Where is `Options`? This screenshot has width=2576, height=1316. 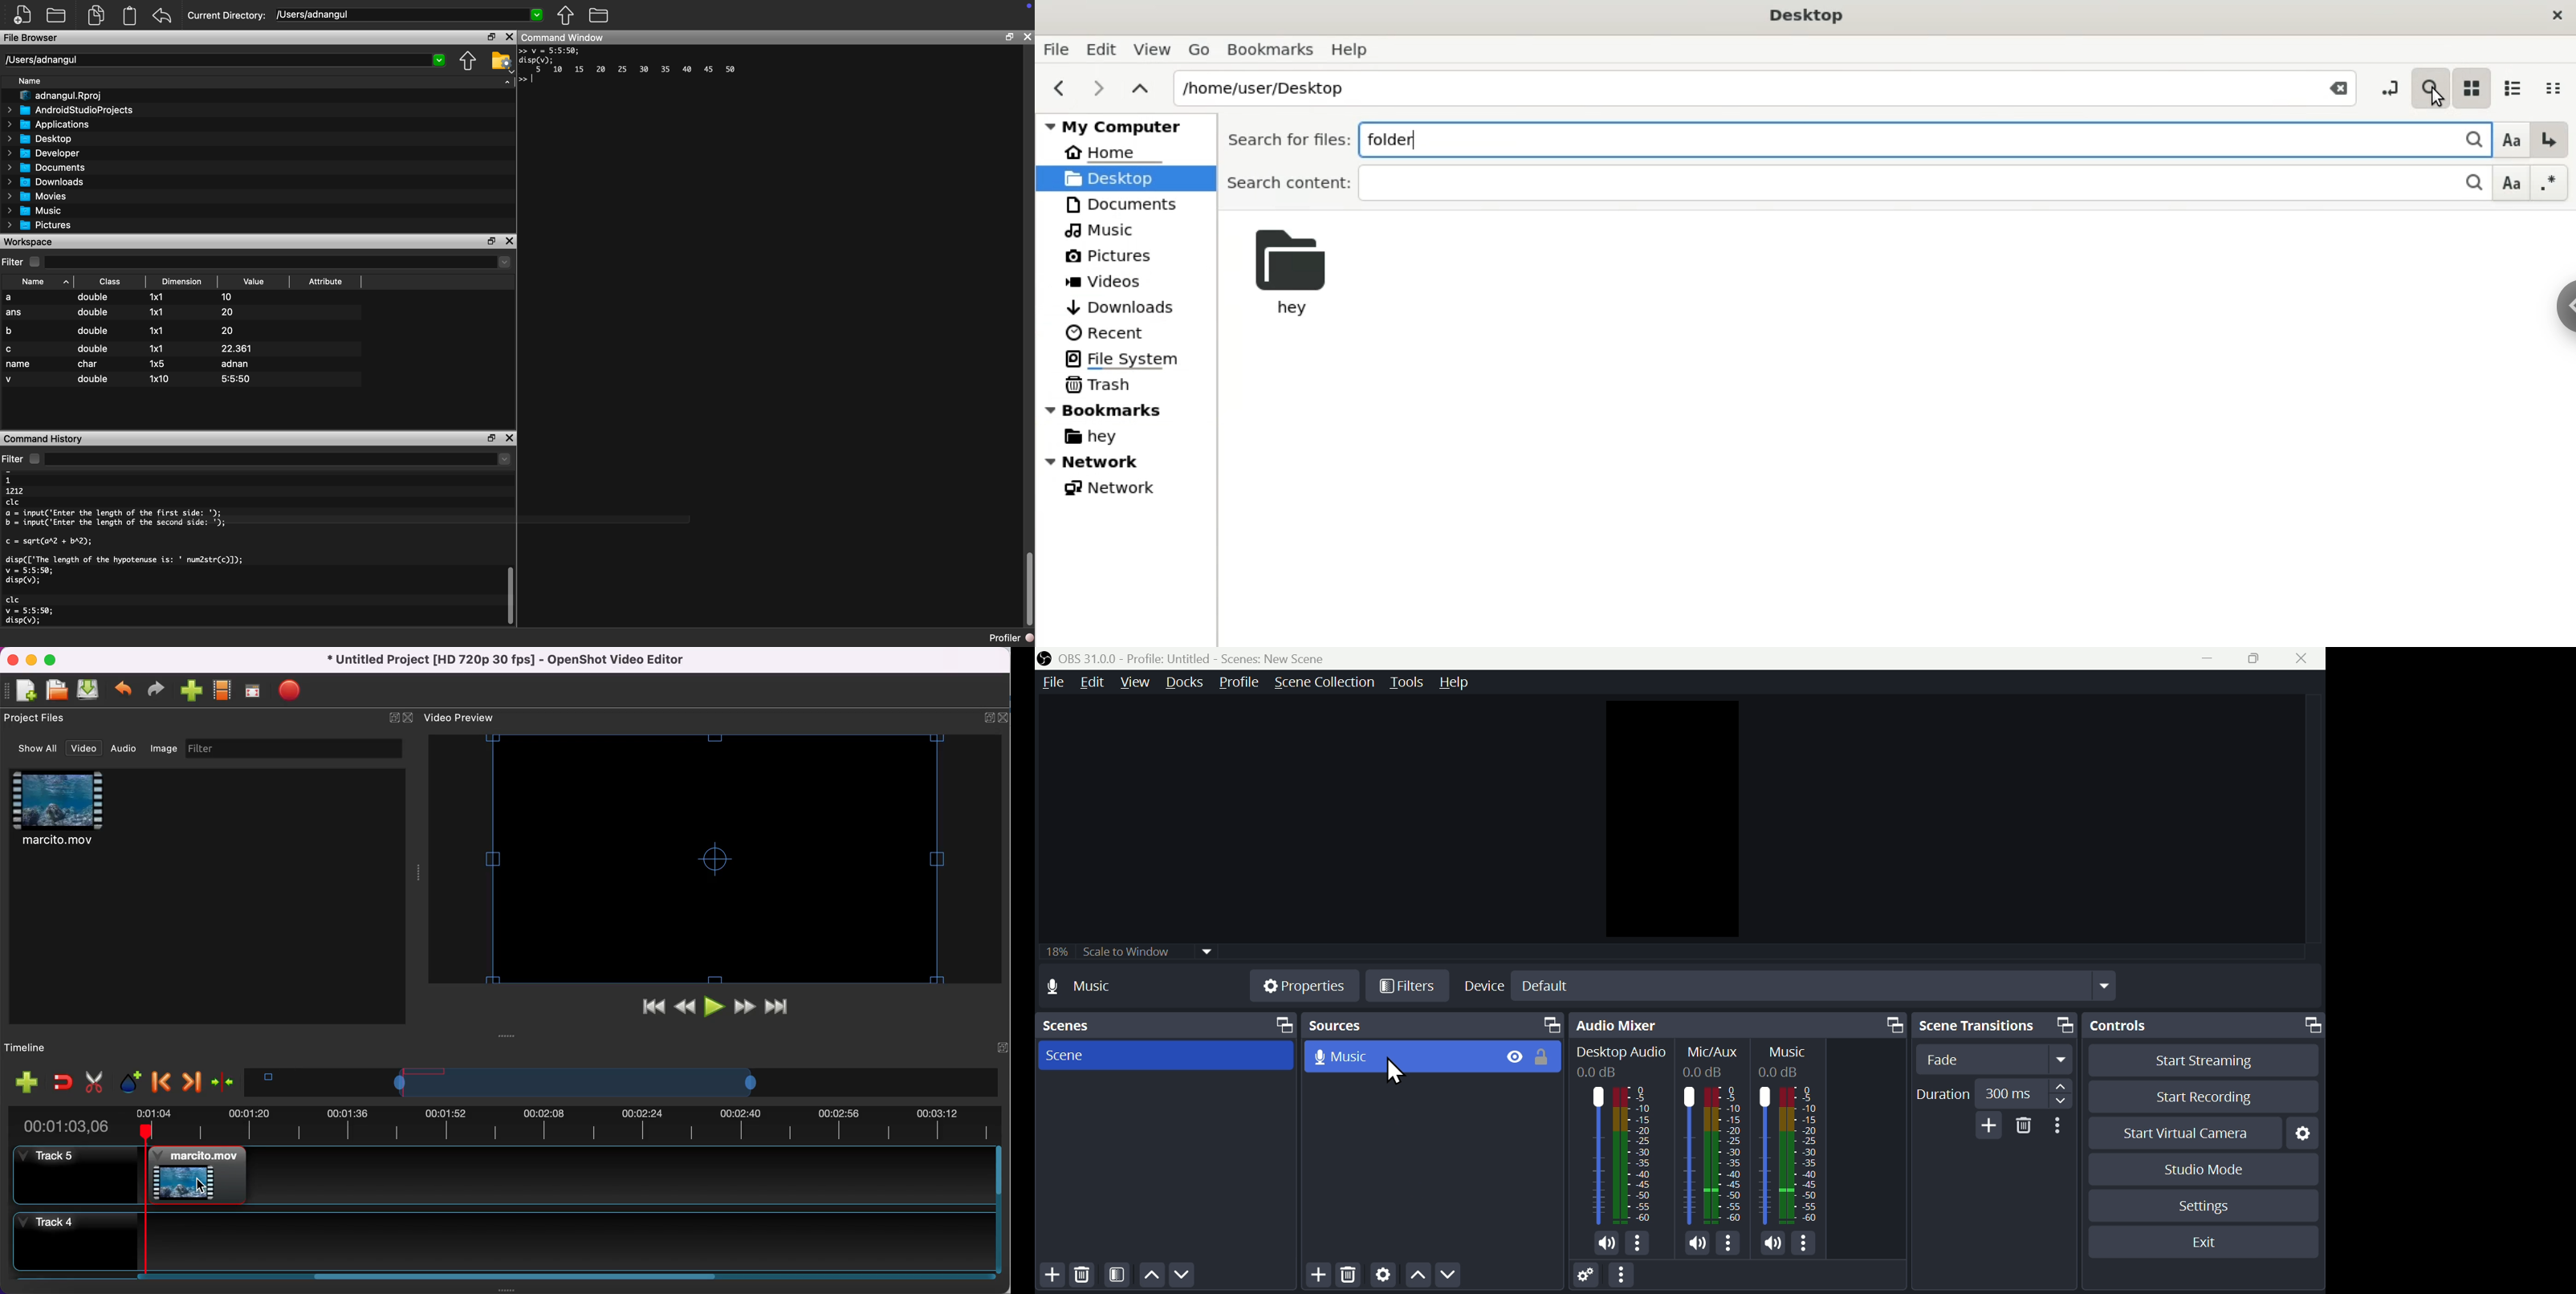 Options is located at coordinates (1805, 1243).